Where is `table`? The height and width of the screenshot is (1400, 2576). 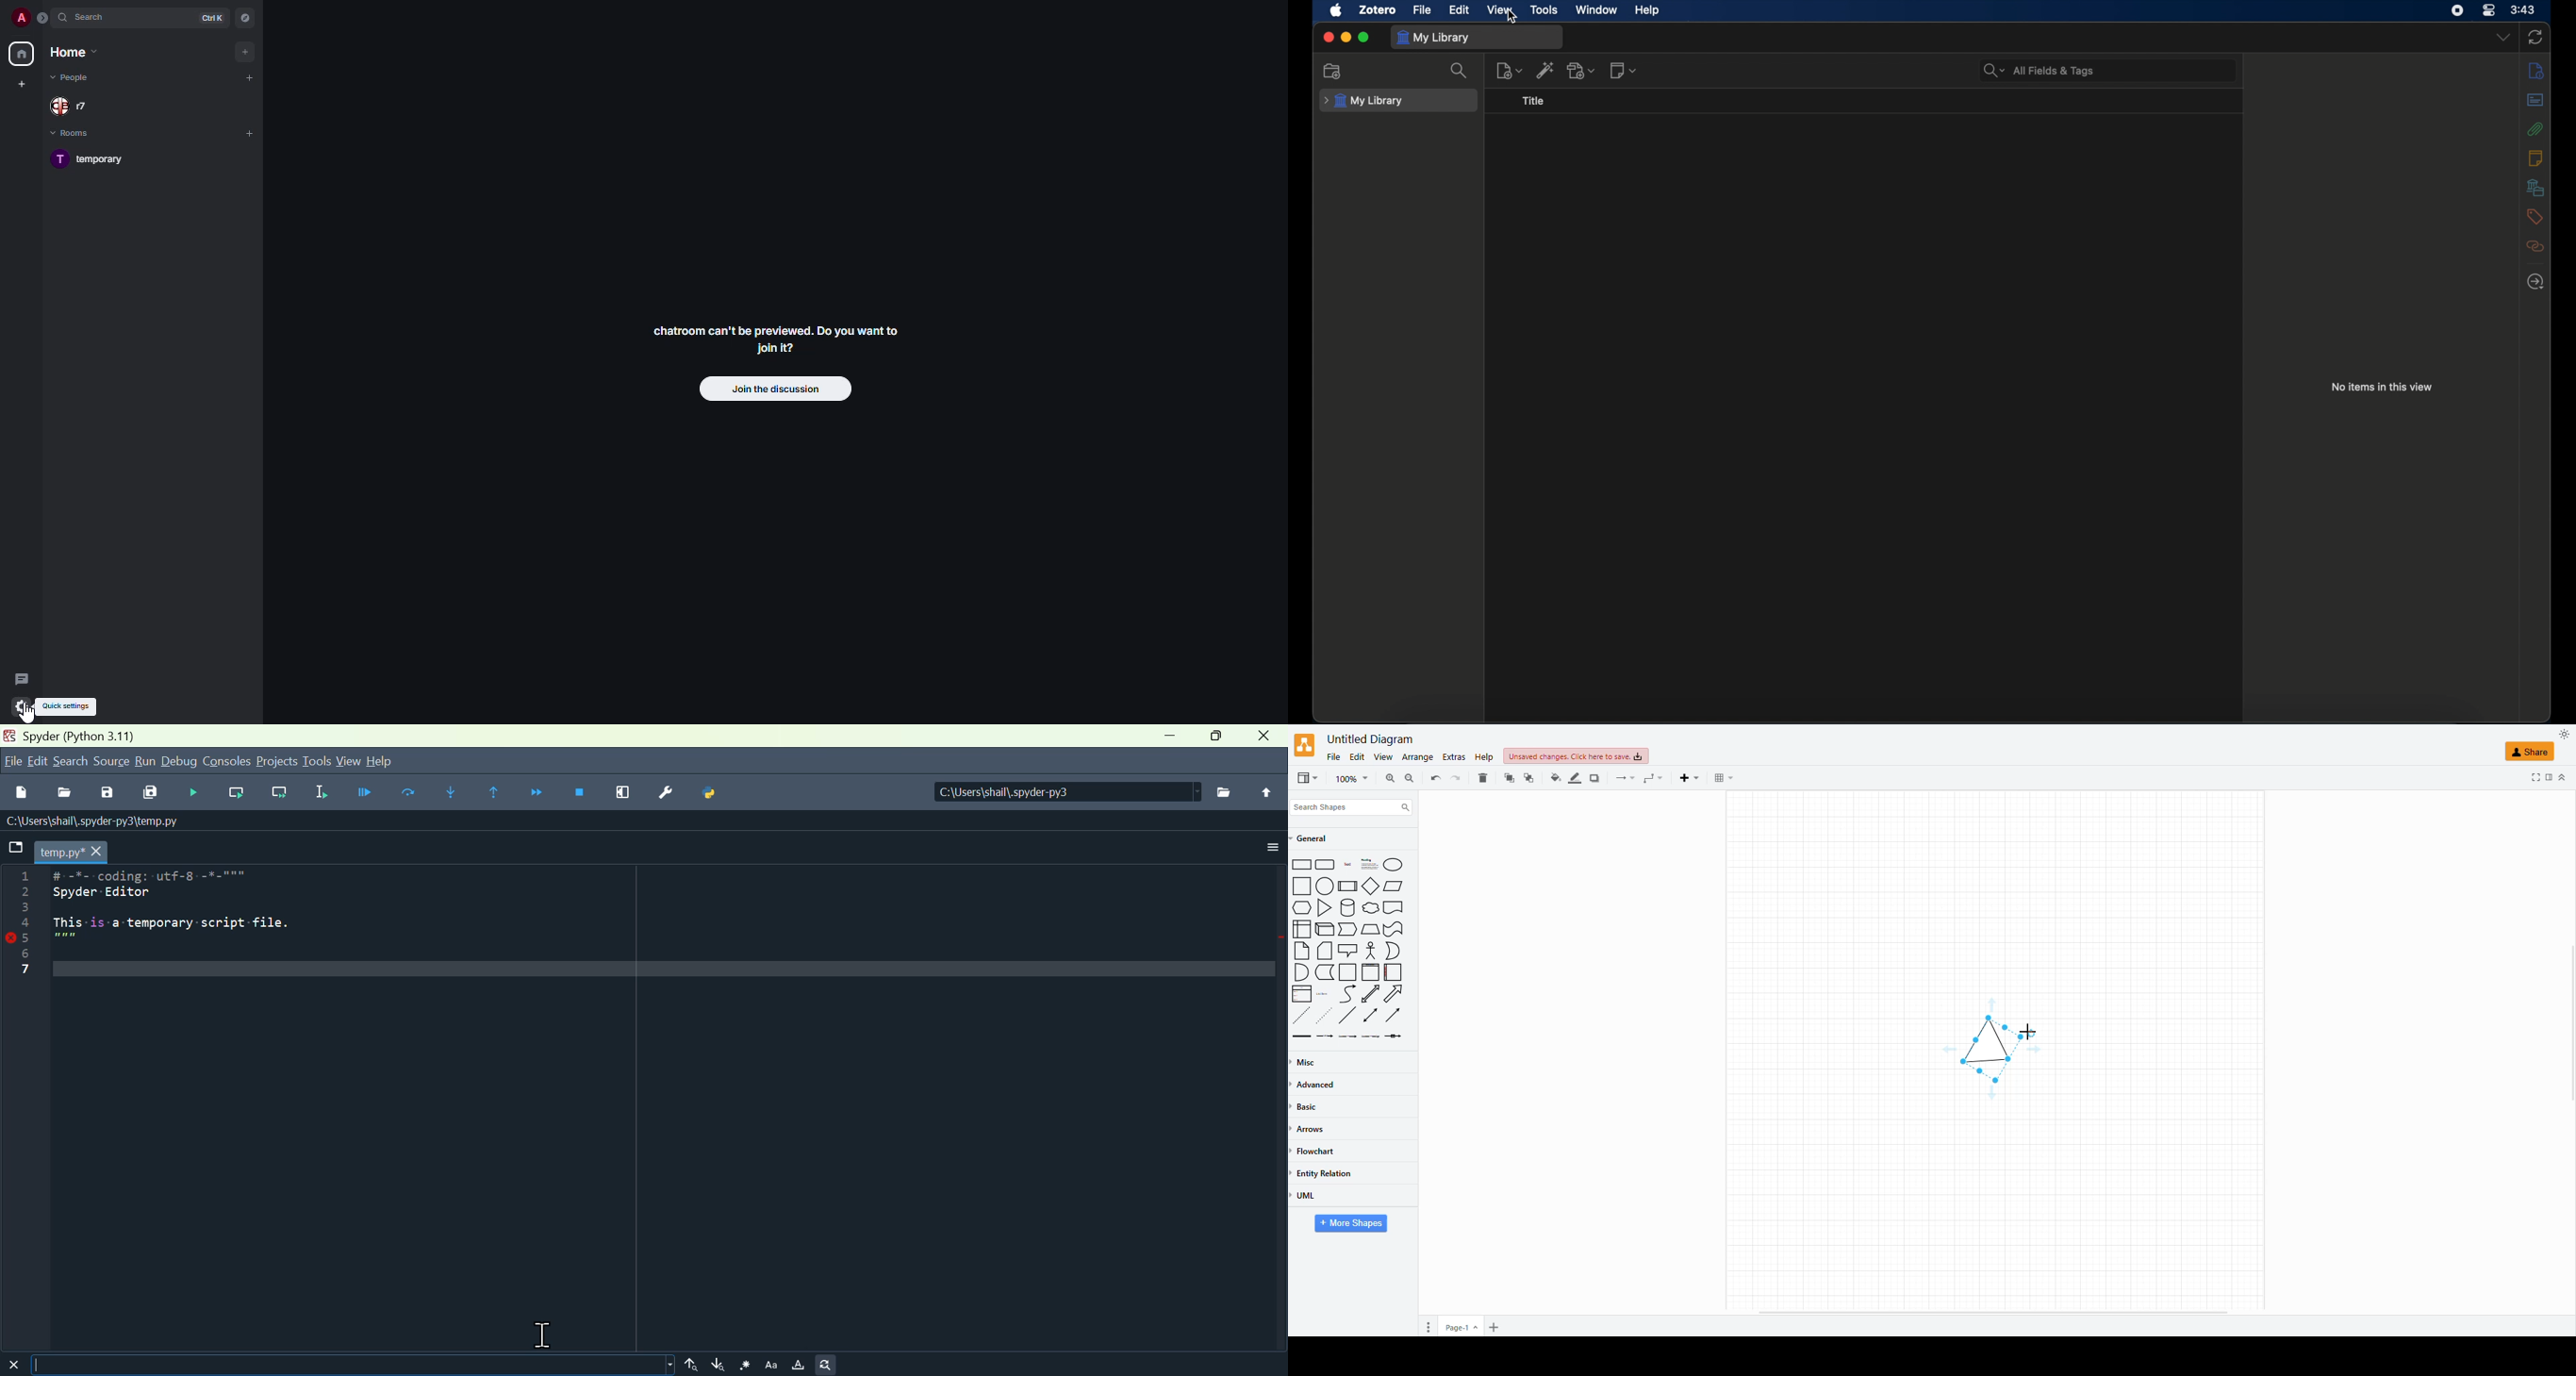 table is located at coordinates (1722, 778).